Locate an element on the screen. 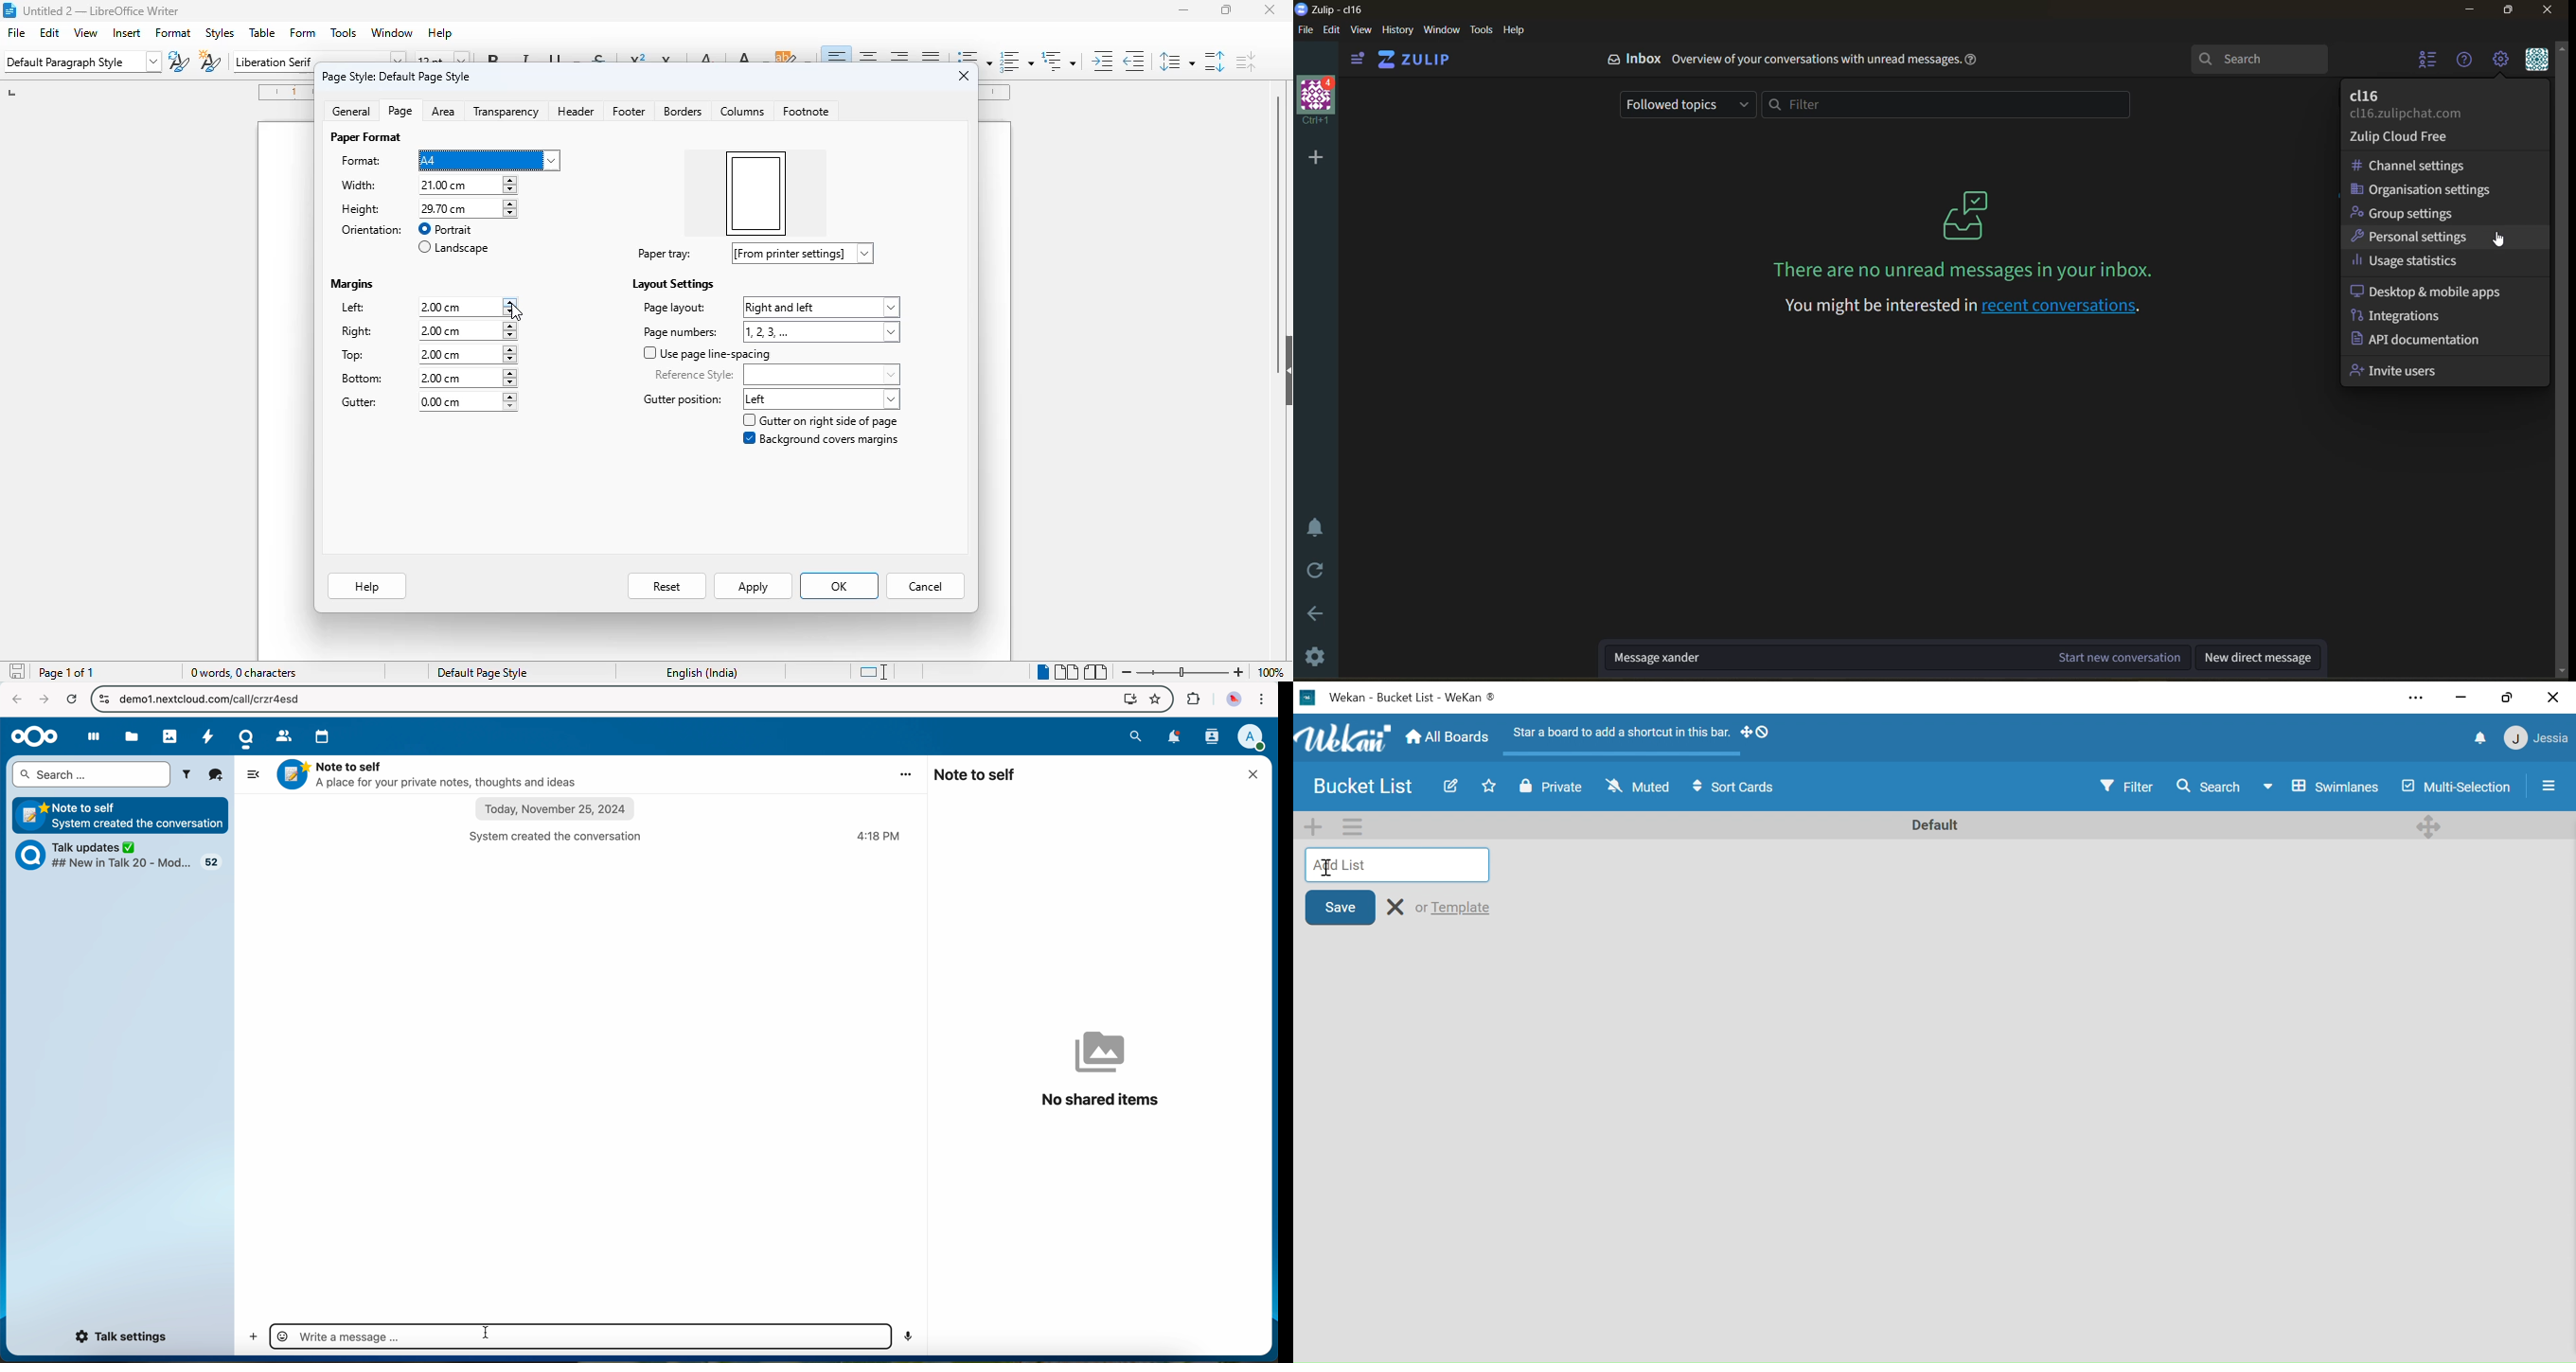 The width and height of the screenshot is (2576, 1372). Wekan is located at coordinates (1471, 699).